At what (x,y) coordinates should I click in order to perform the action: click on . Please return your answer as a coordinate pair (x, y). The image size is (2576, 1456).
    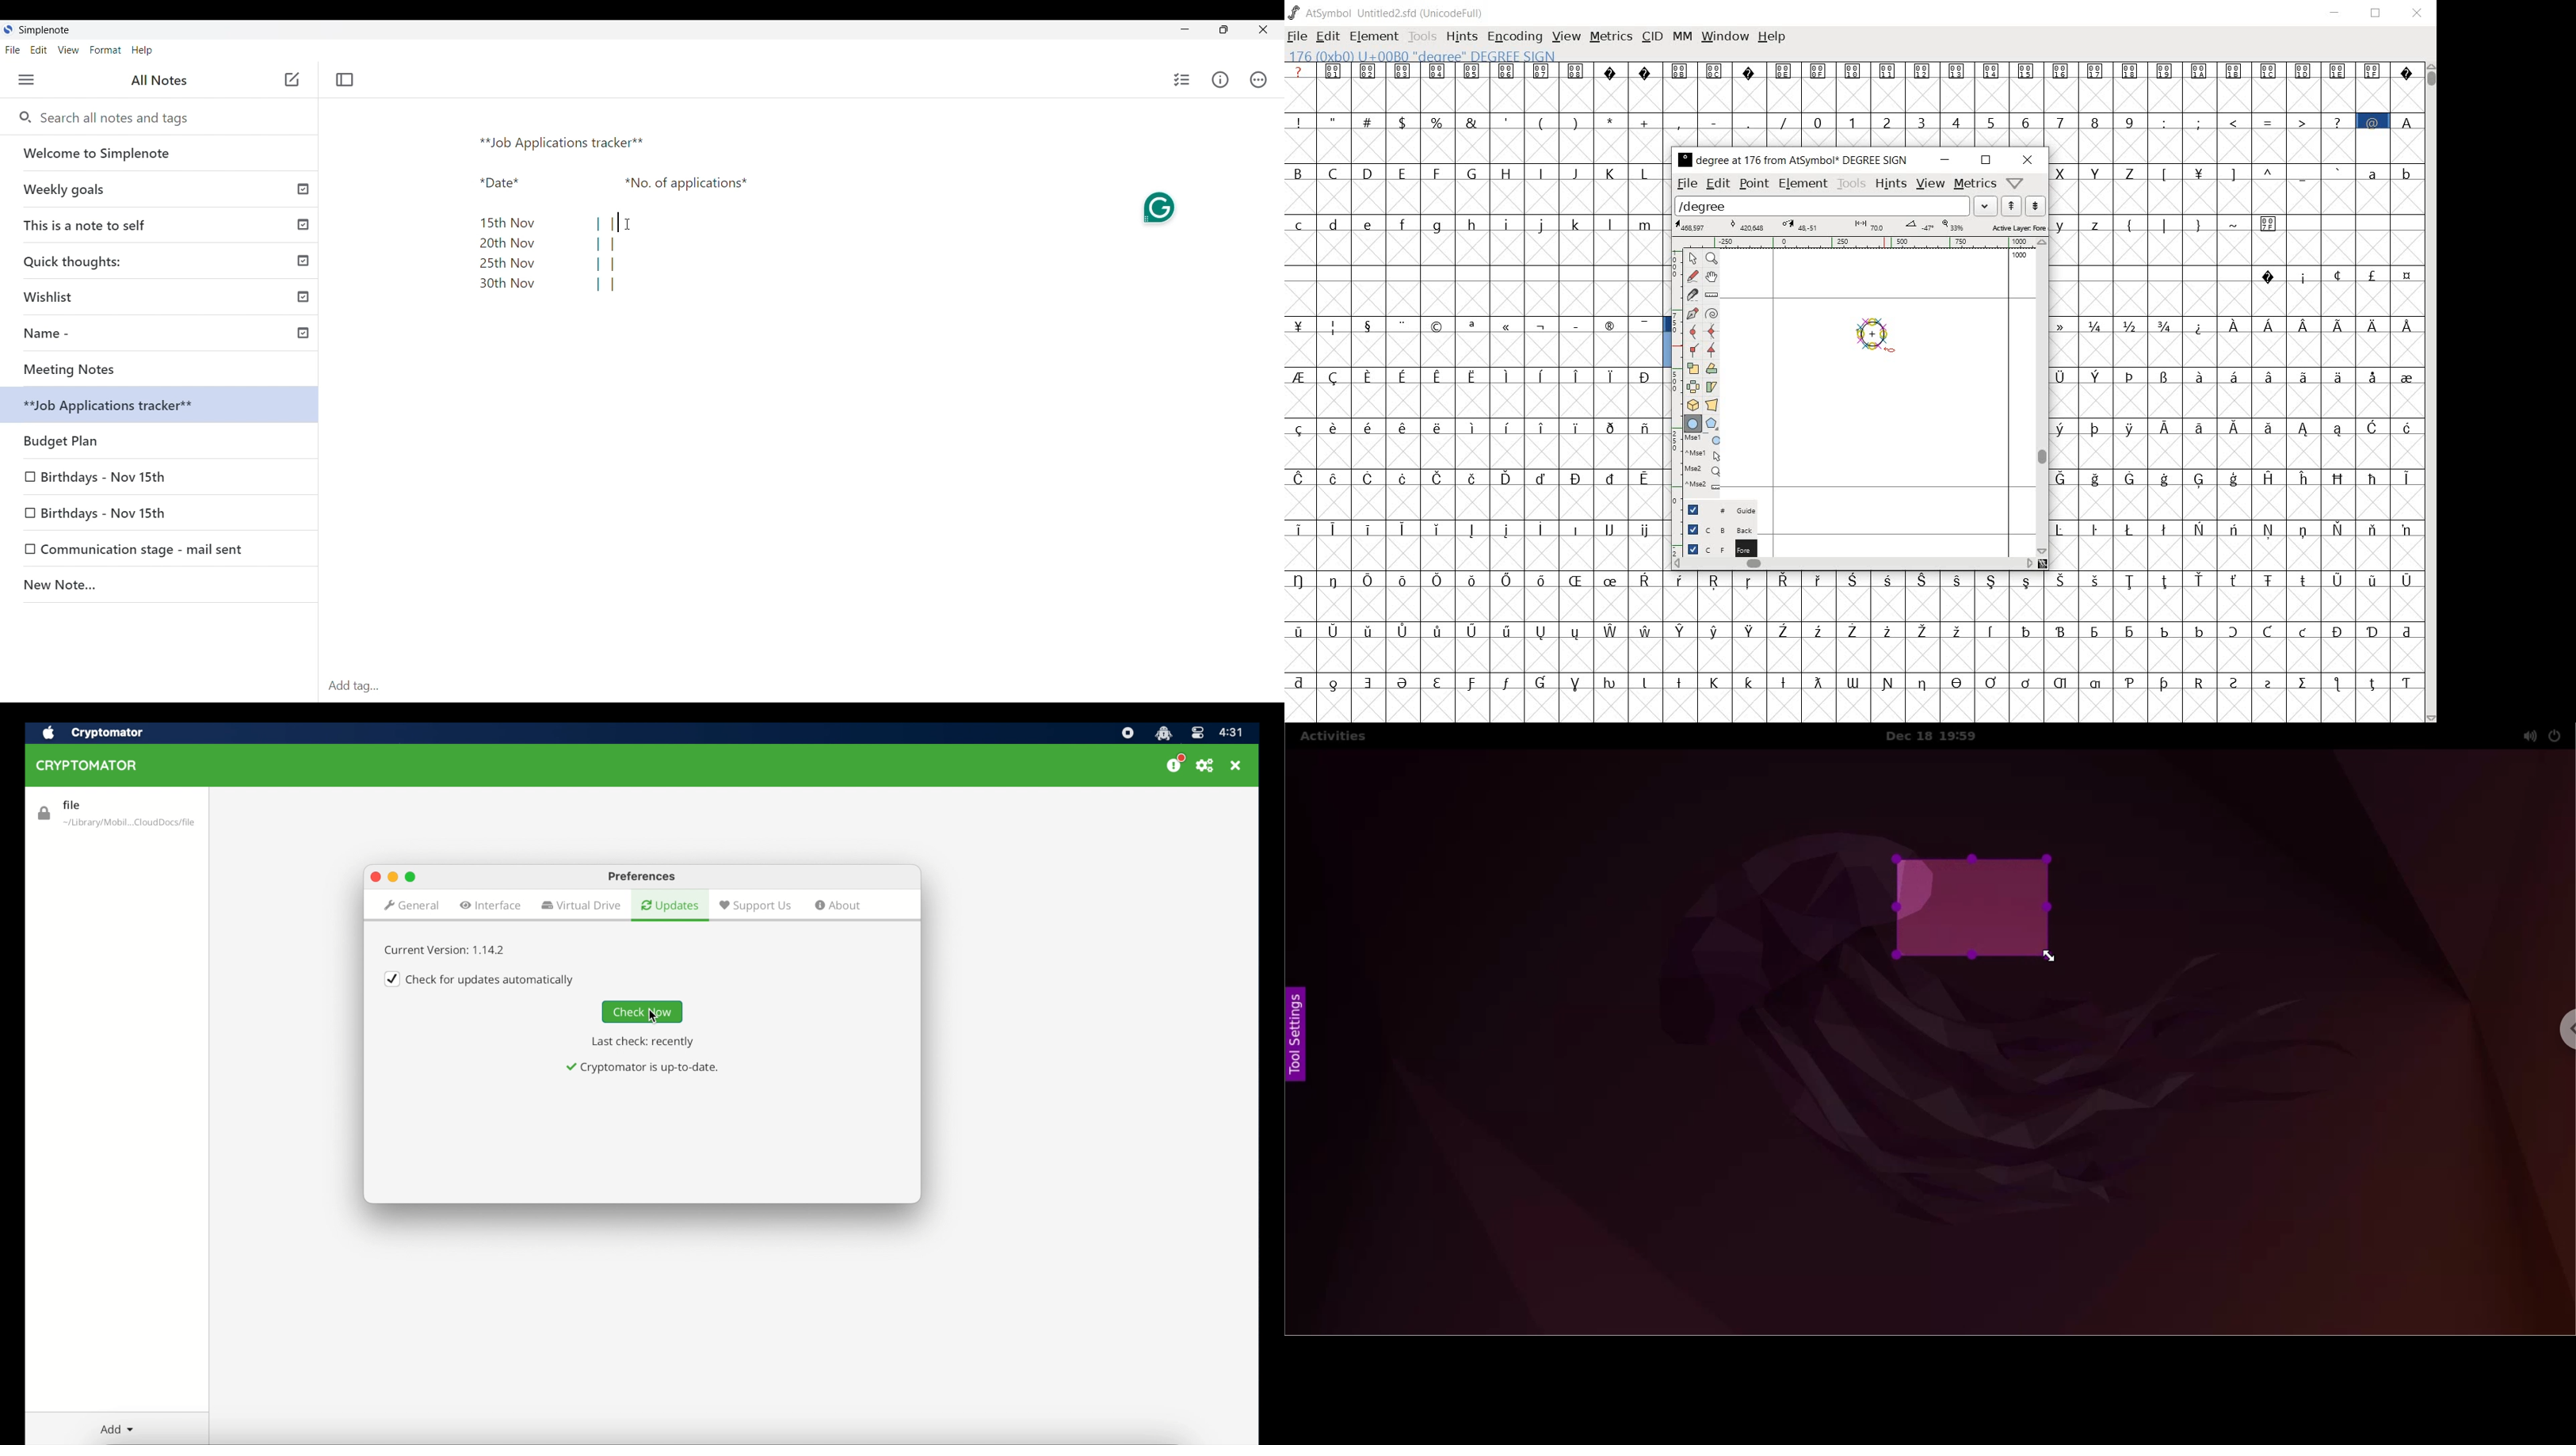
    Looking at the image, I should click on (1471, 477).